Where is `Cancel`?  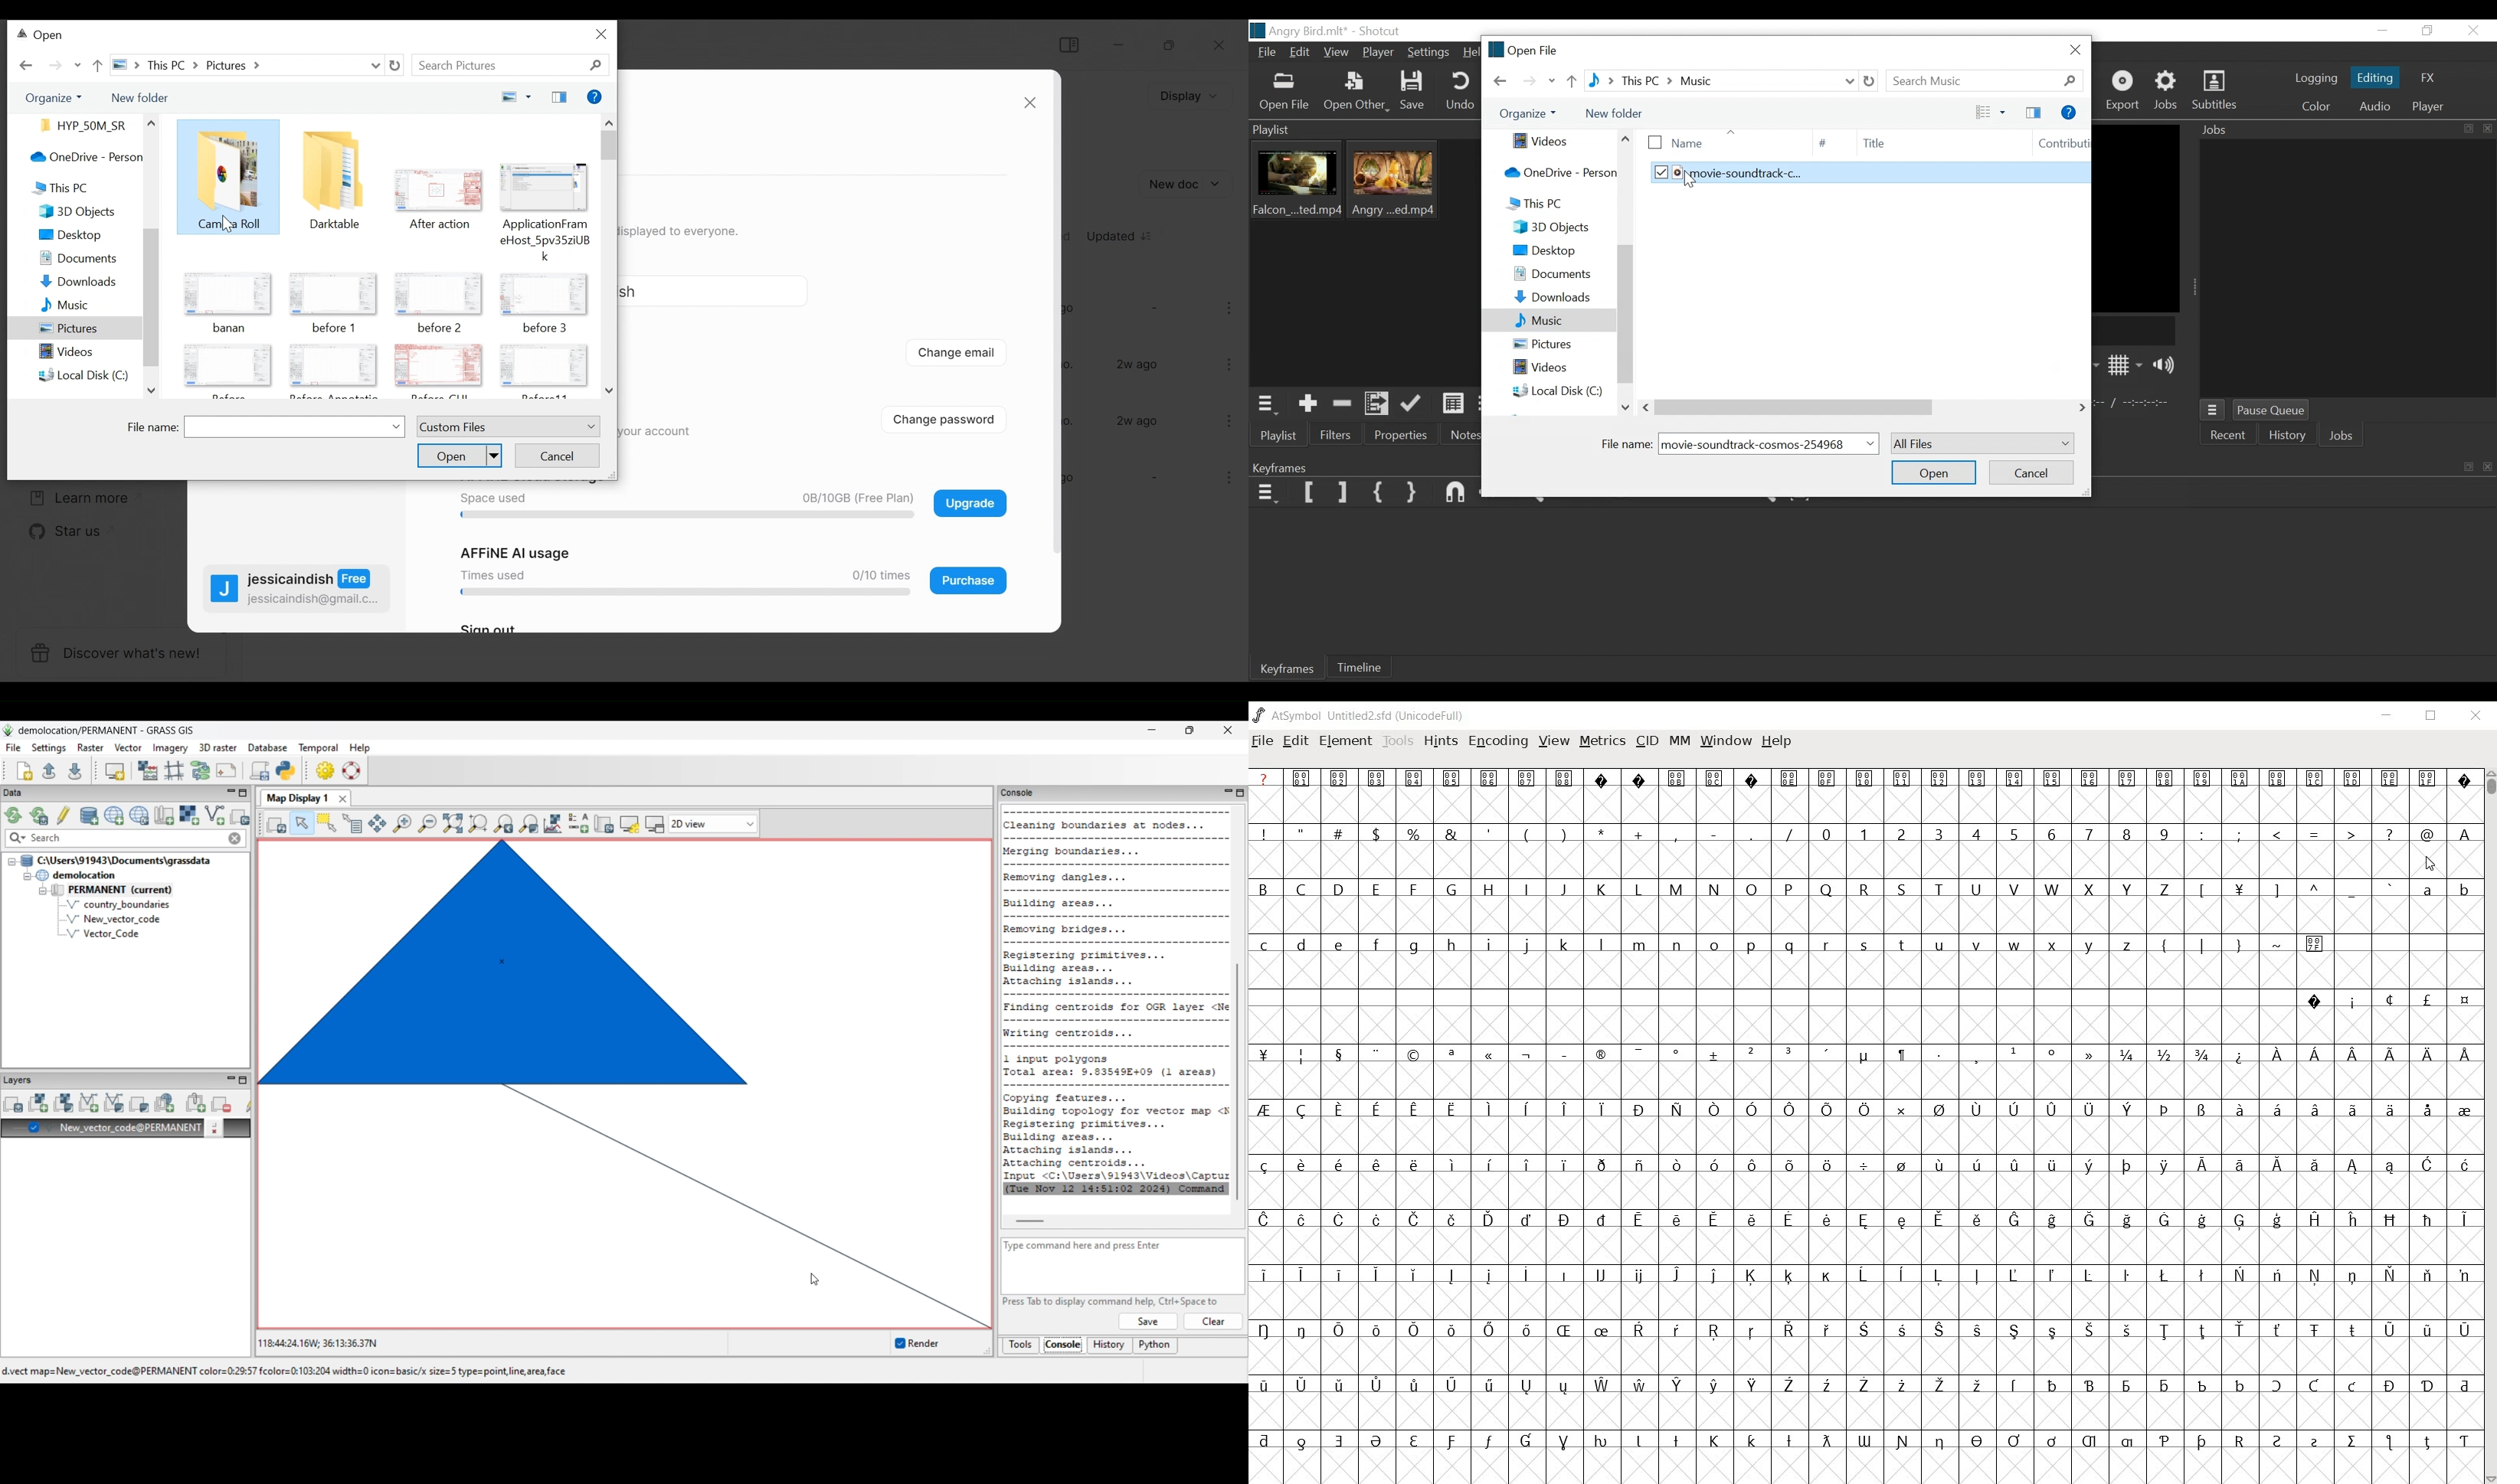
Cancel is located at coordinates (2031, 472).